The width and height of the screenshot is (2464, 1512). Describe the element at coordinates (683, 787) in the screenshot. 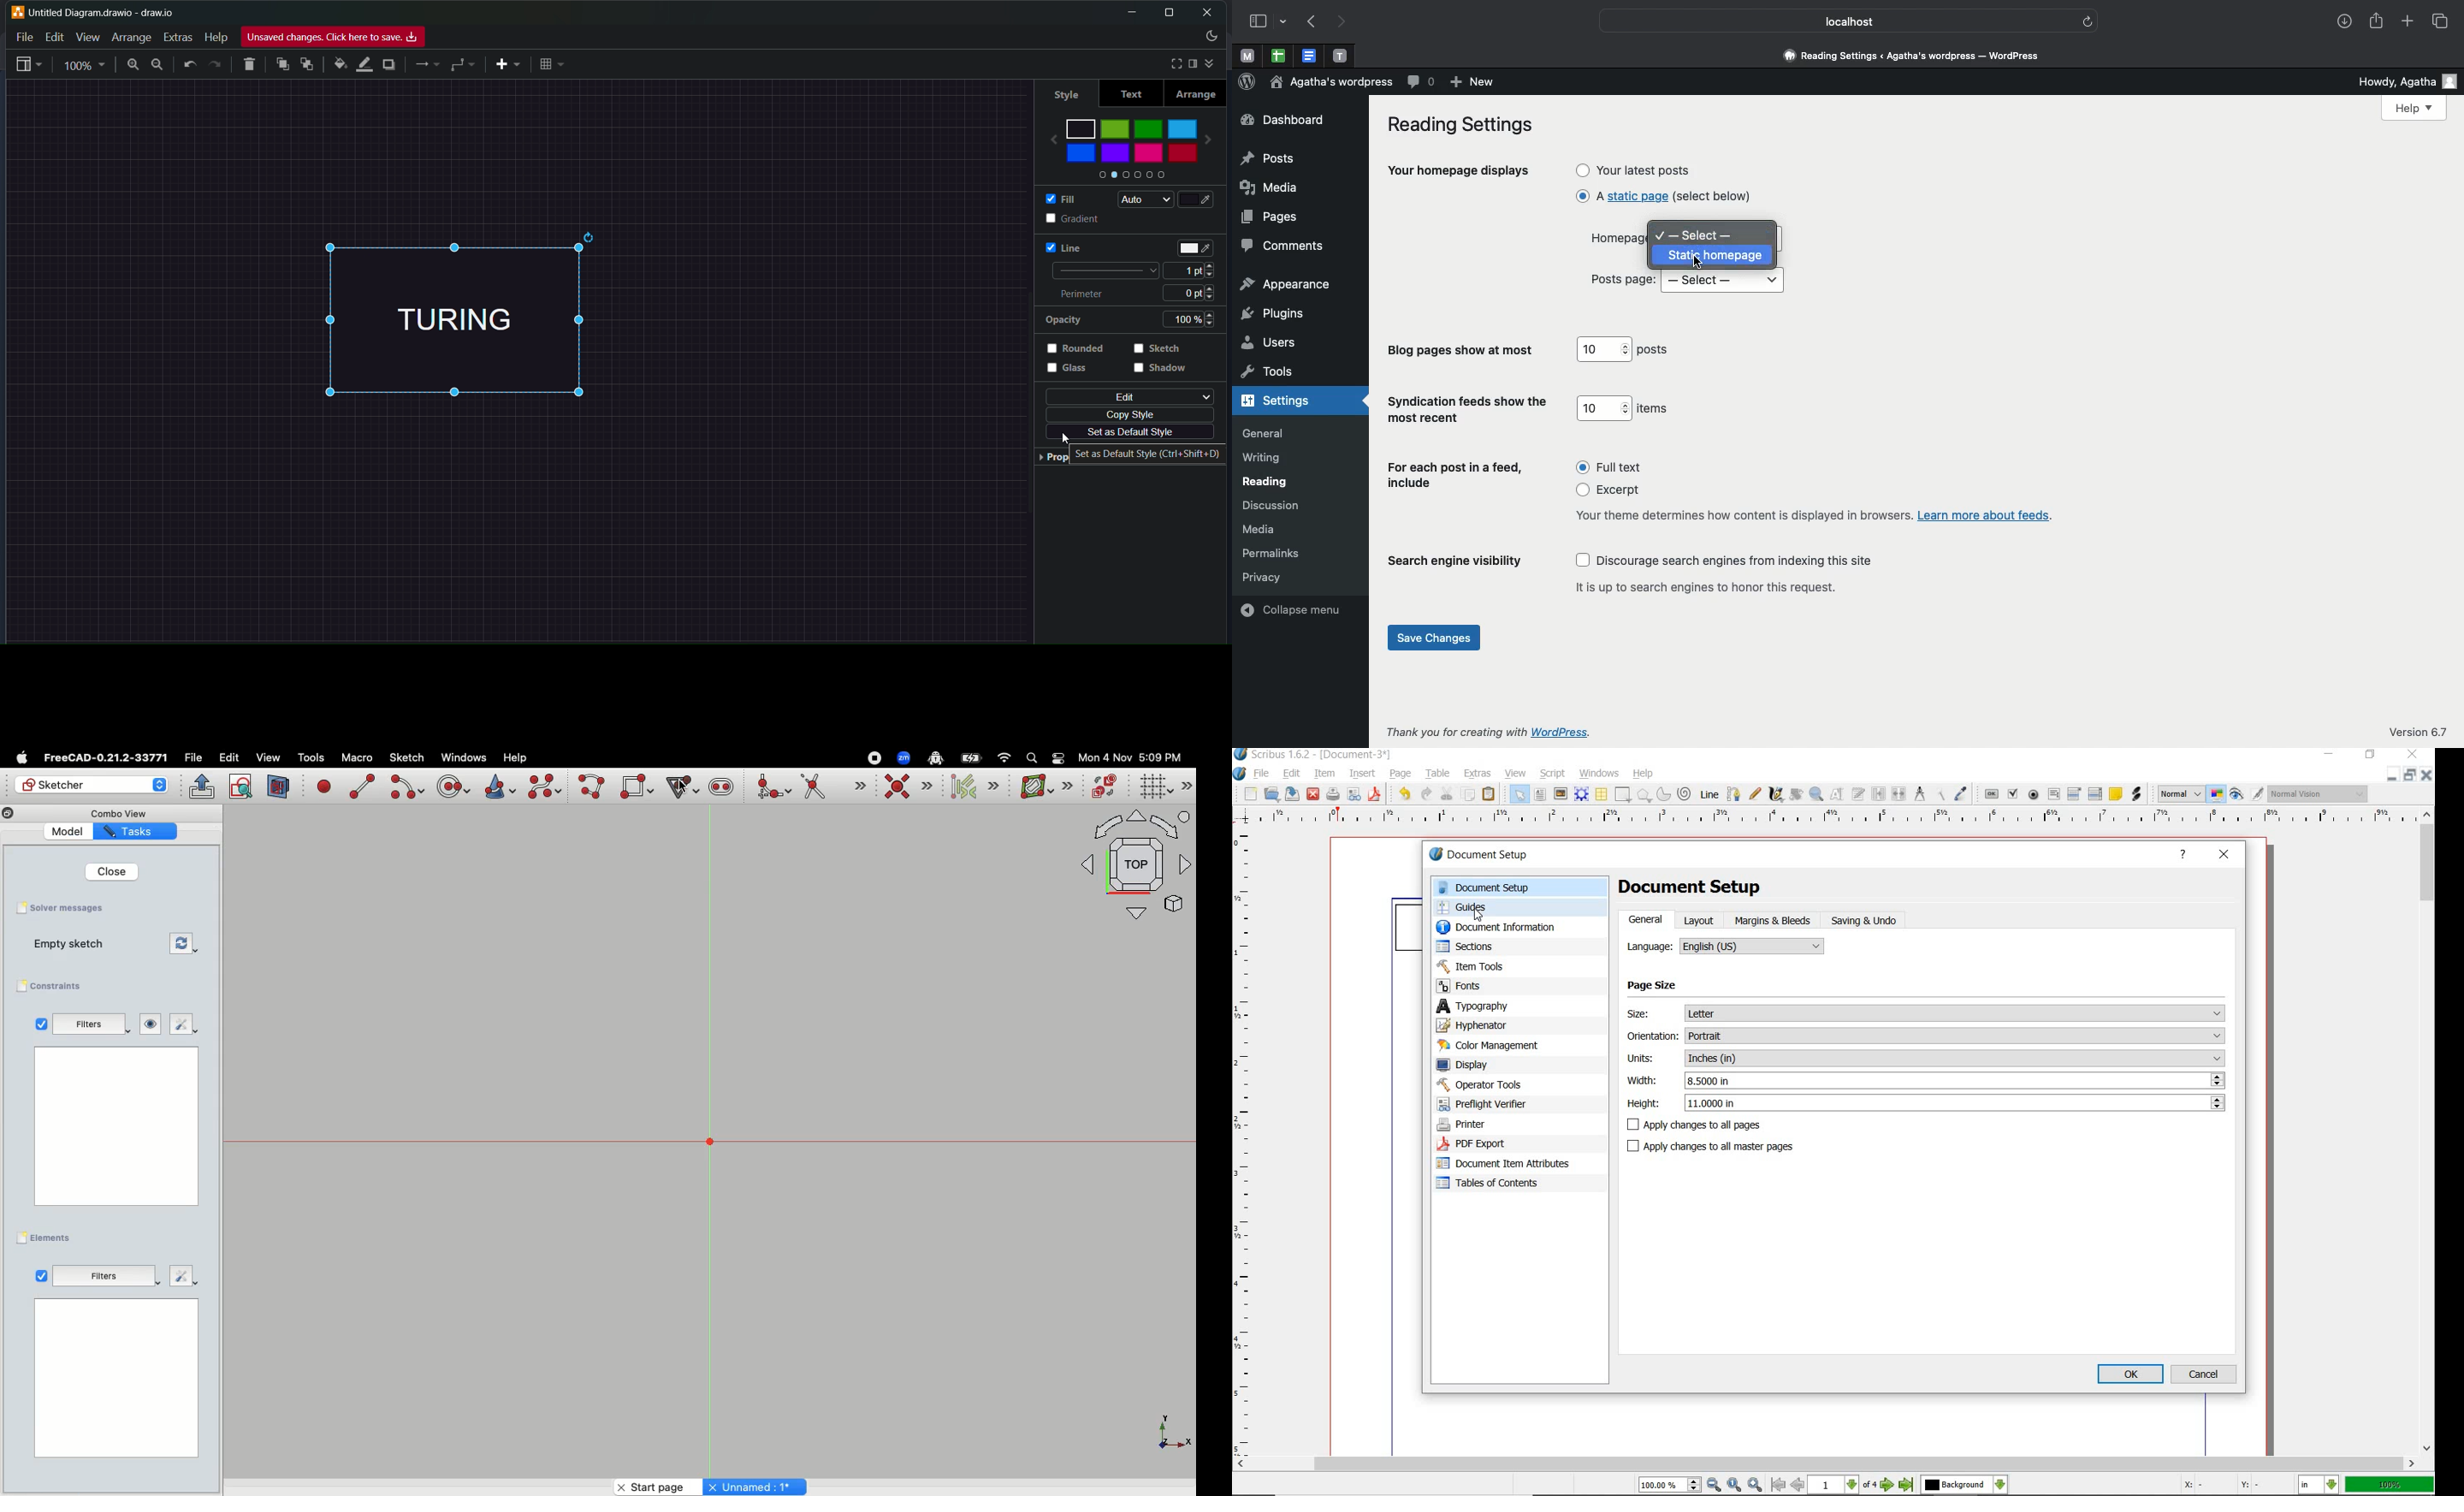

I see `Cursor` at that location.